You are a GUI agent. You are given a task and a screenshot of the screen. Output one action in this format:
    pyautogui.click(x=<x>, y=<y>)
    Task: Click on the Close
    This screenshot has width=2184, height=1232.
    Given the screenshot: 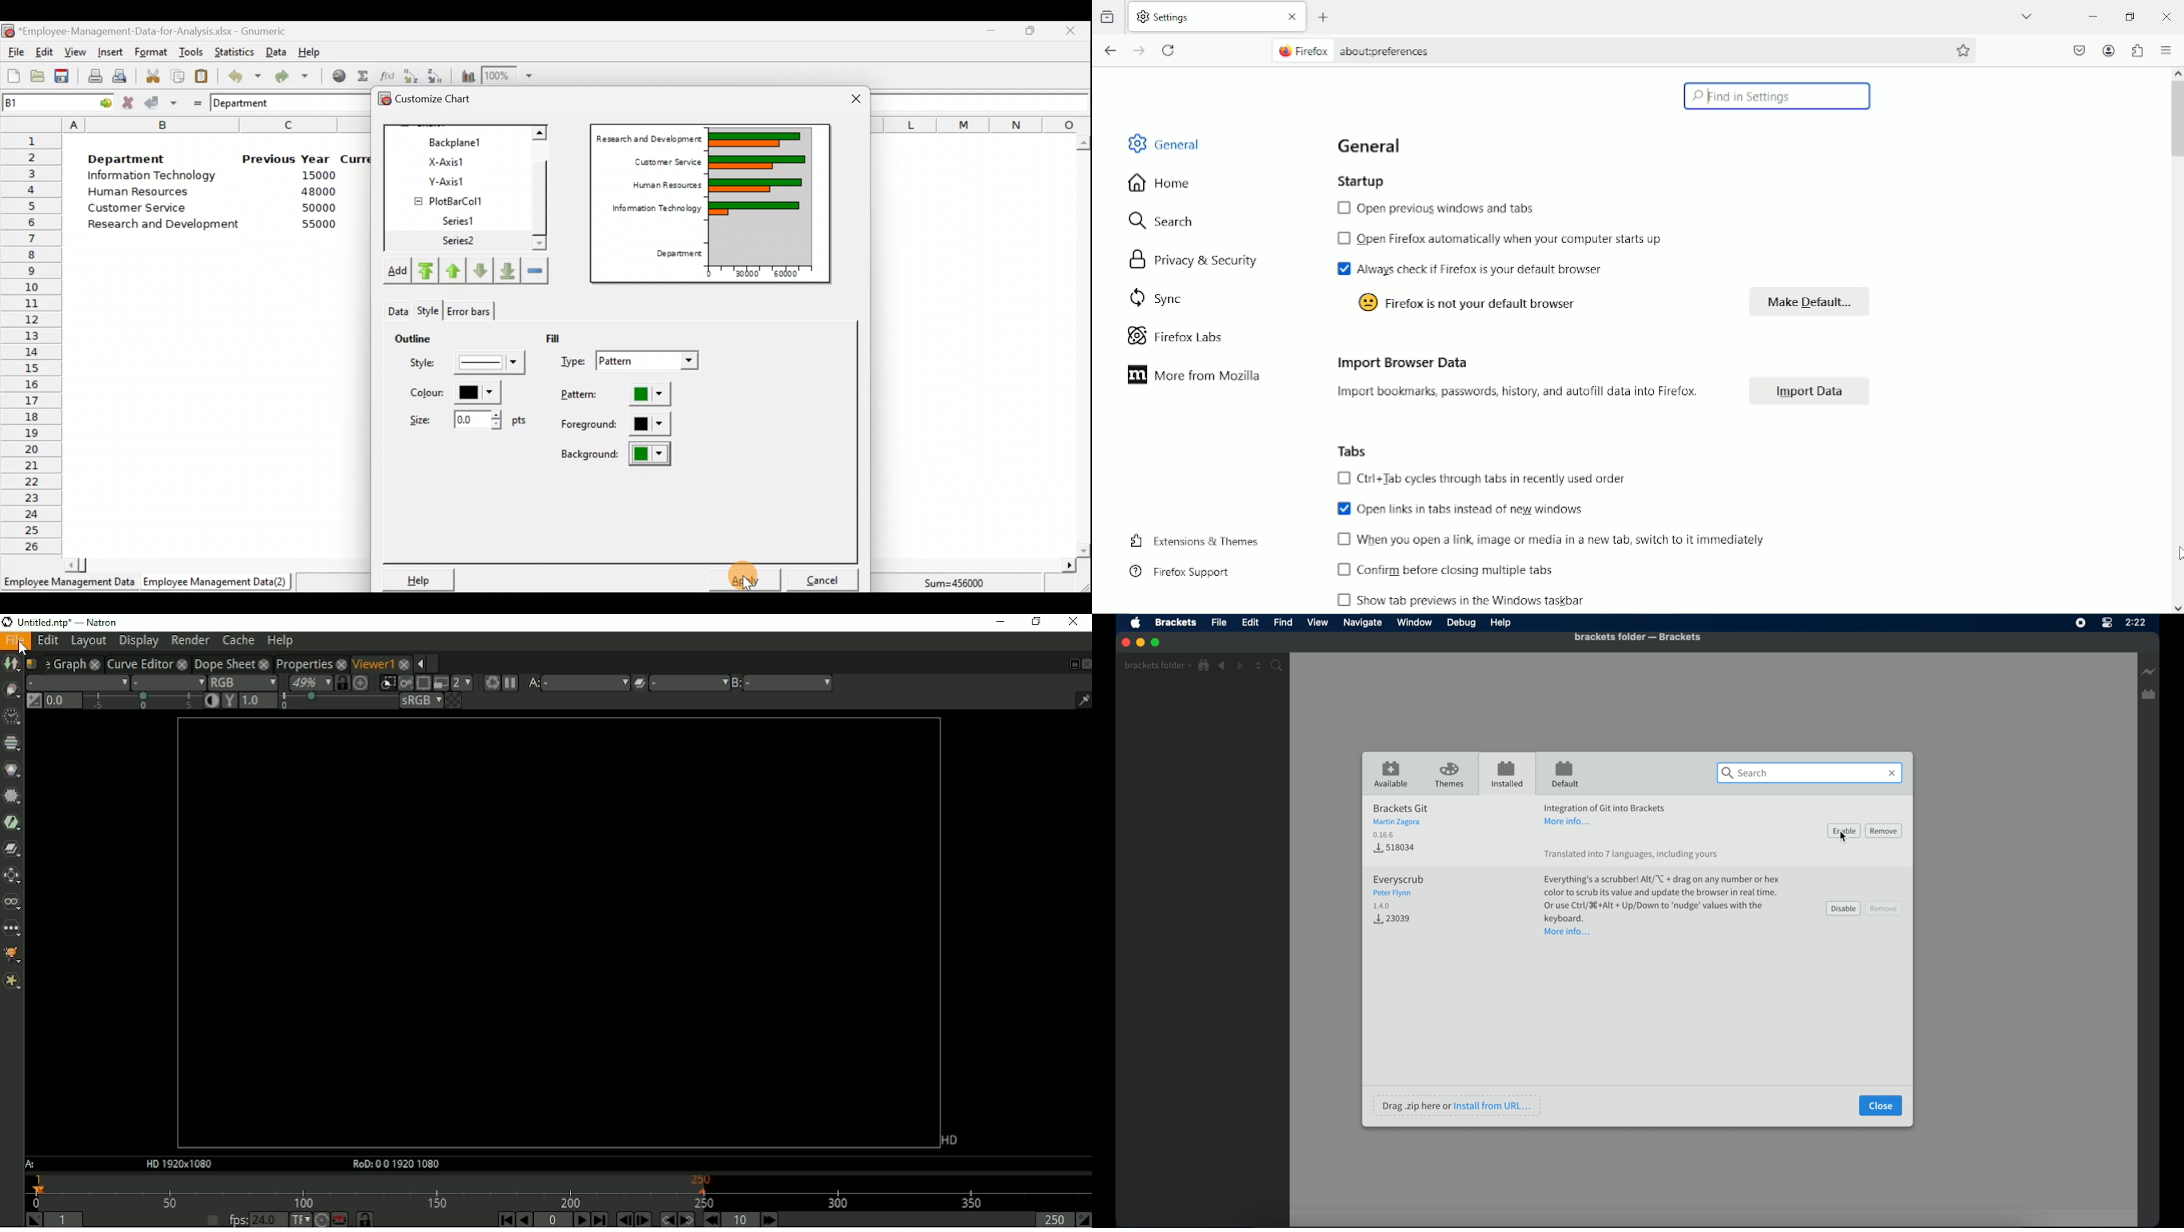 What is the action you would take?
    pyautogui.click(x=856, y=100)
    